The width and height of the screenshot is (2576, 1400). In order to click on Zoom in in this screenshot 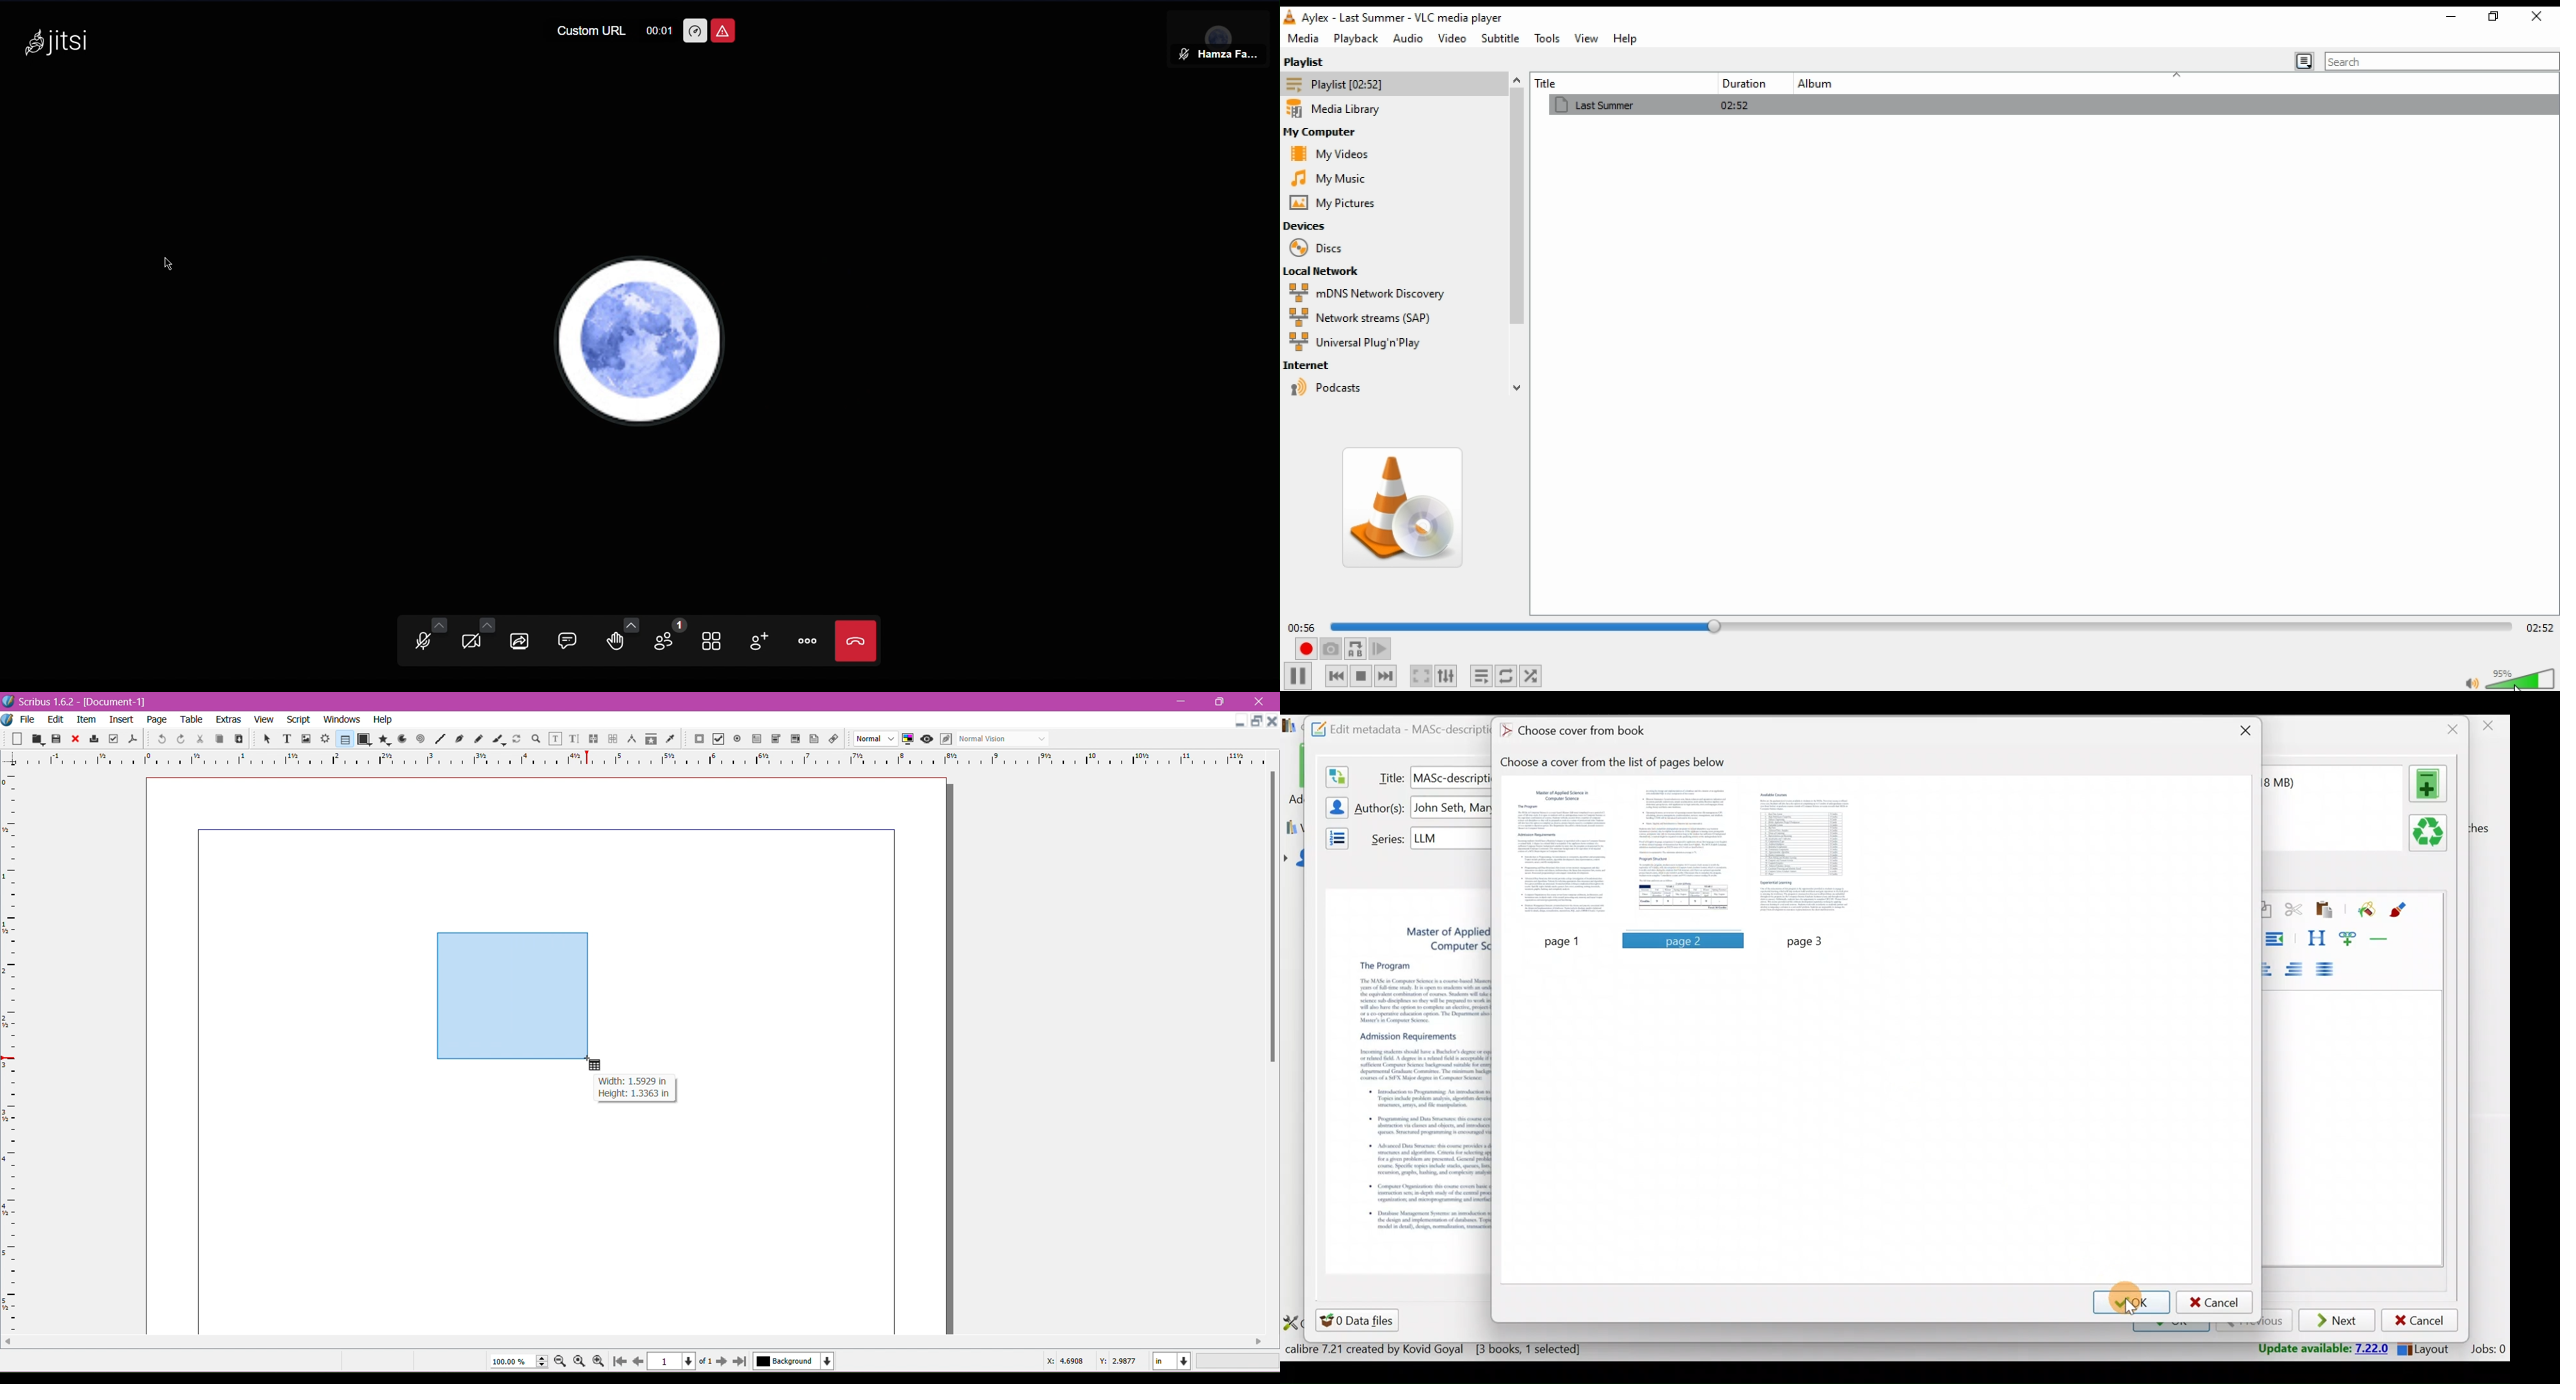, I will do `click(599, 1361)`.